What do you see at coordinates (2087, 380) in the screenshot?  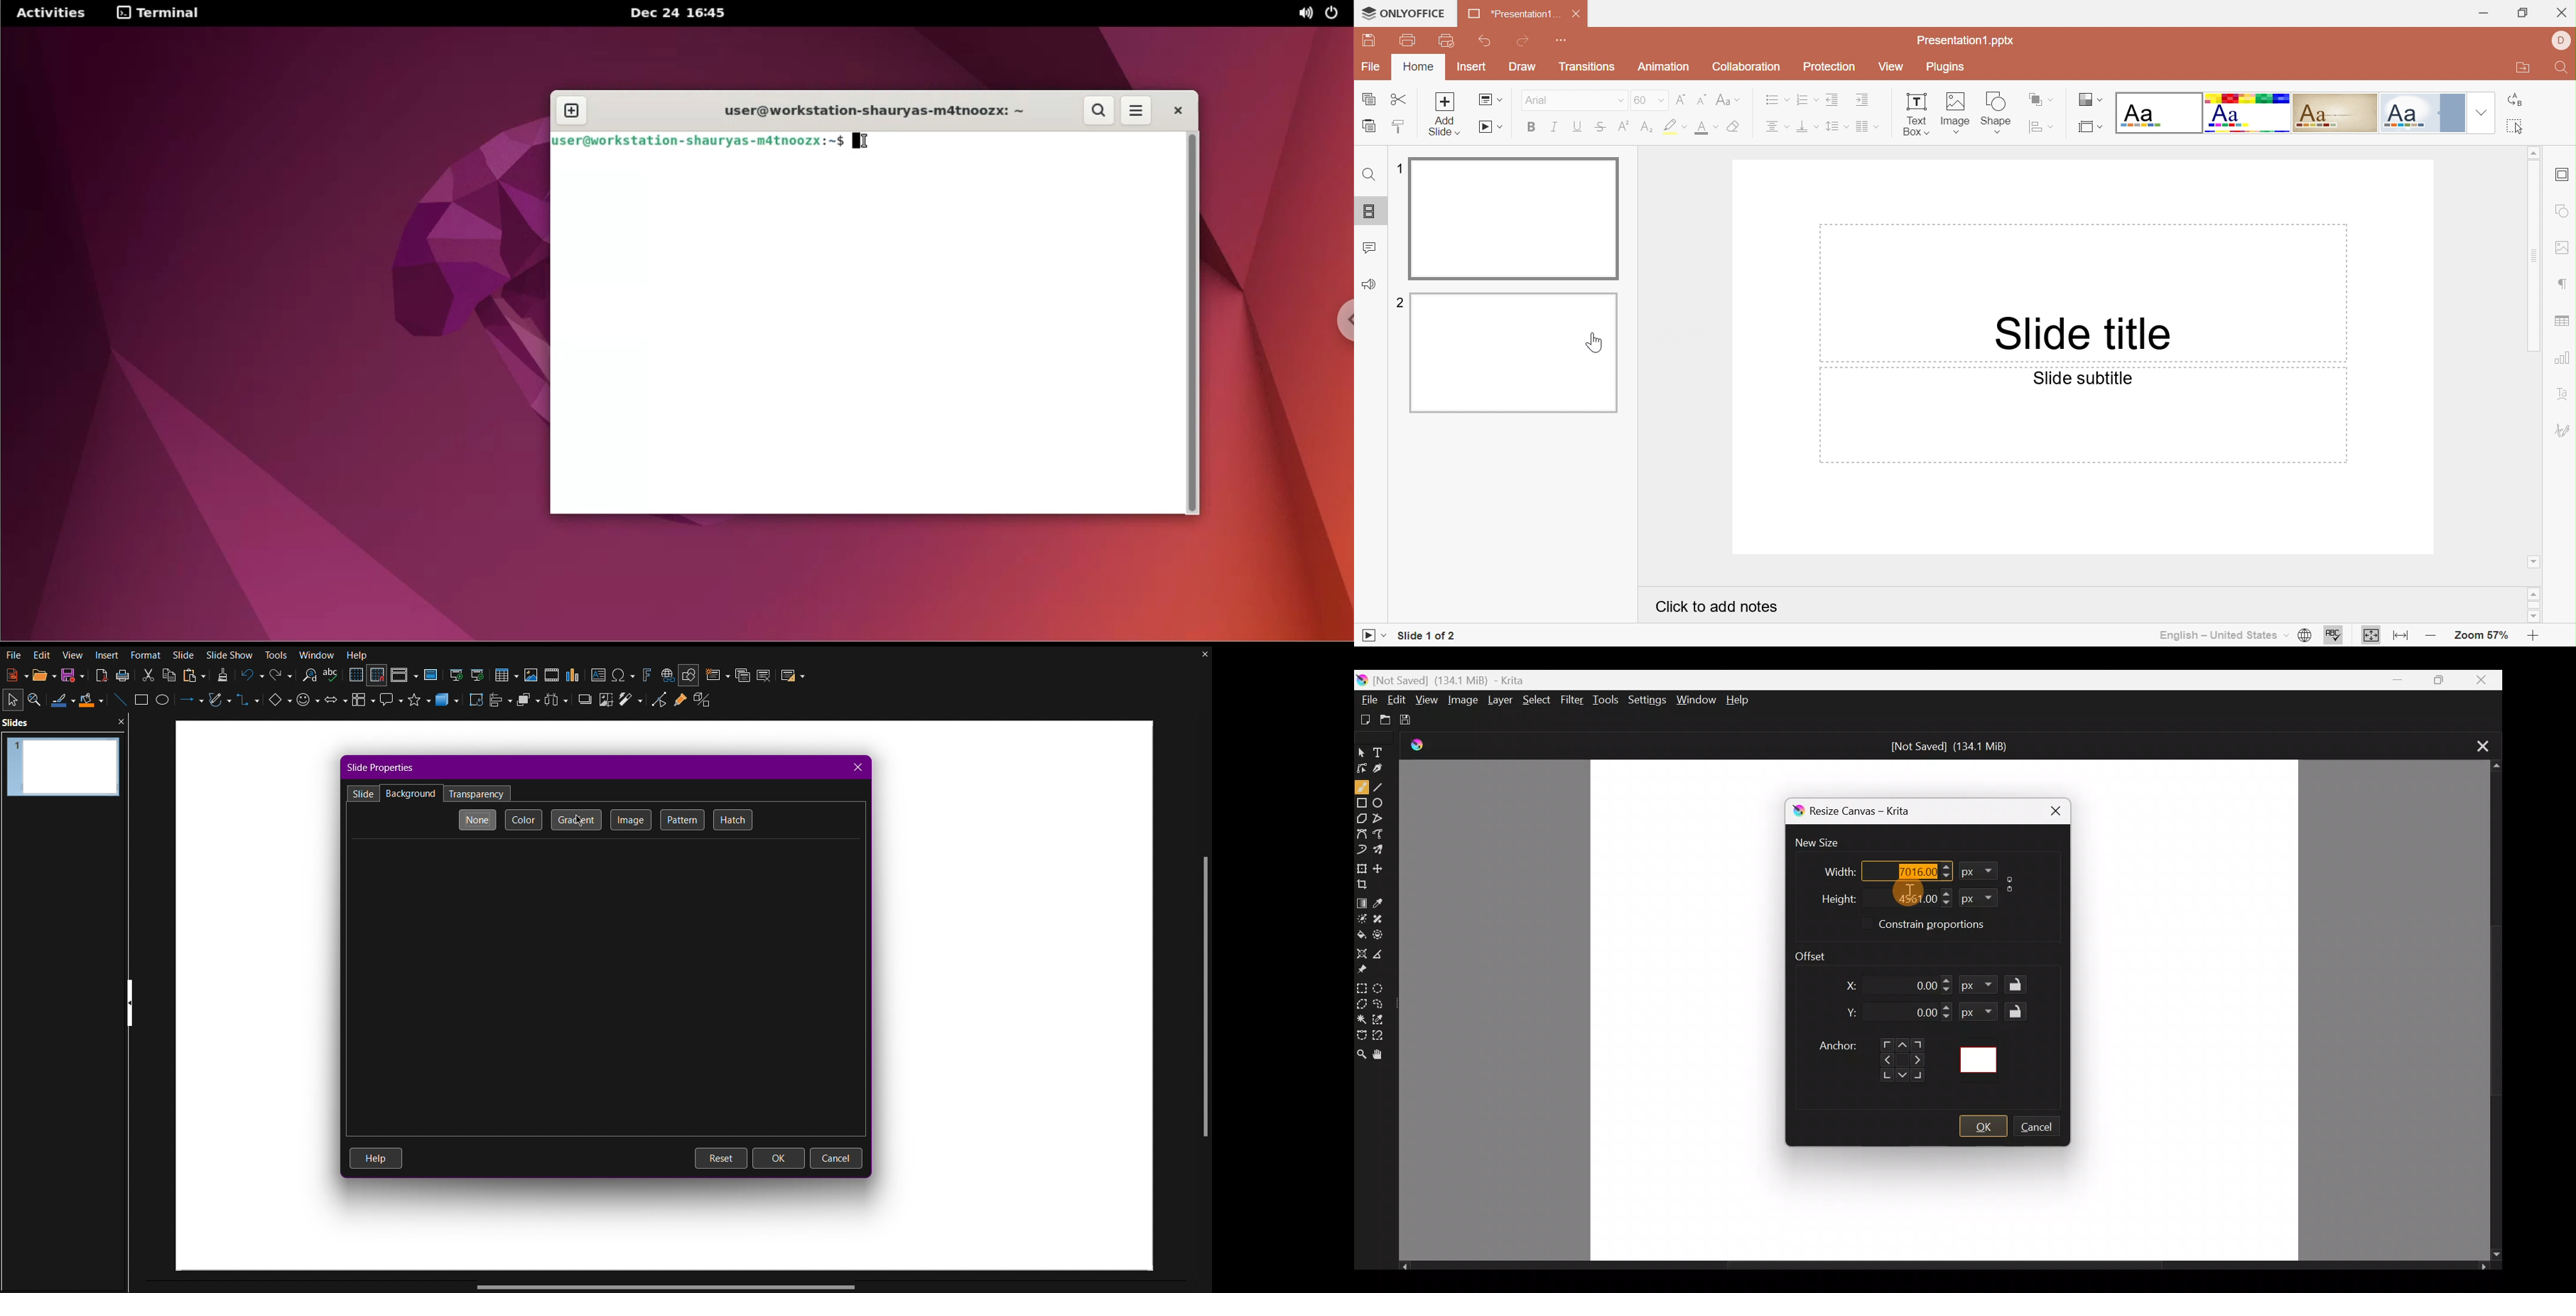 I see `slide subtitle` at bounding box center [2087, 380].